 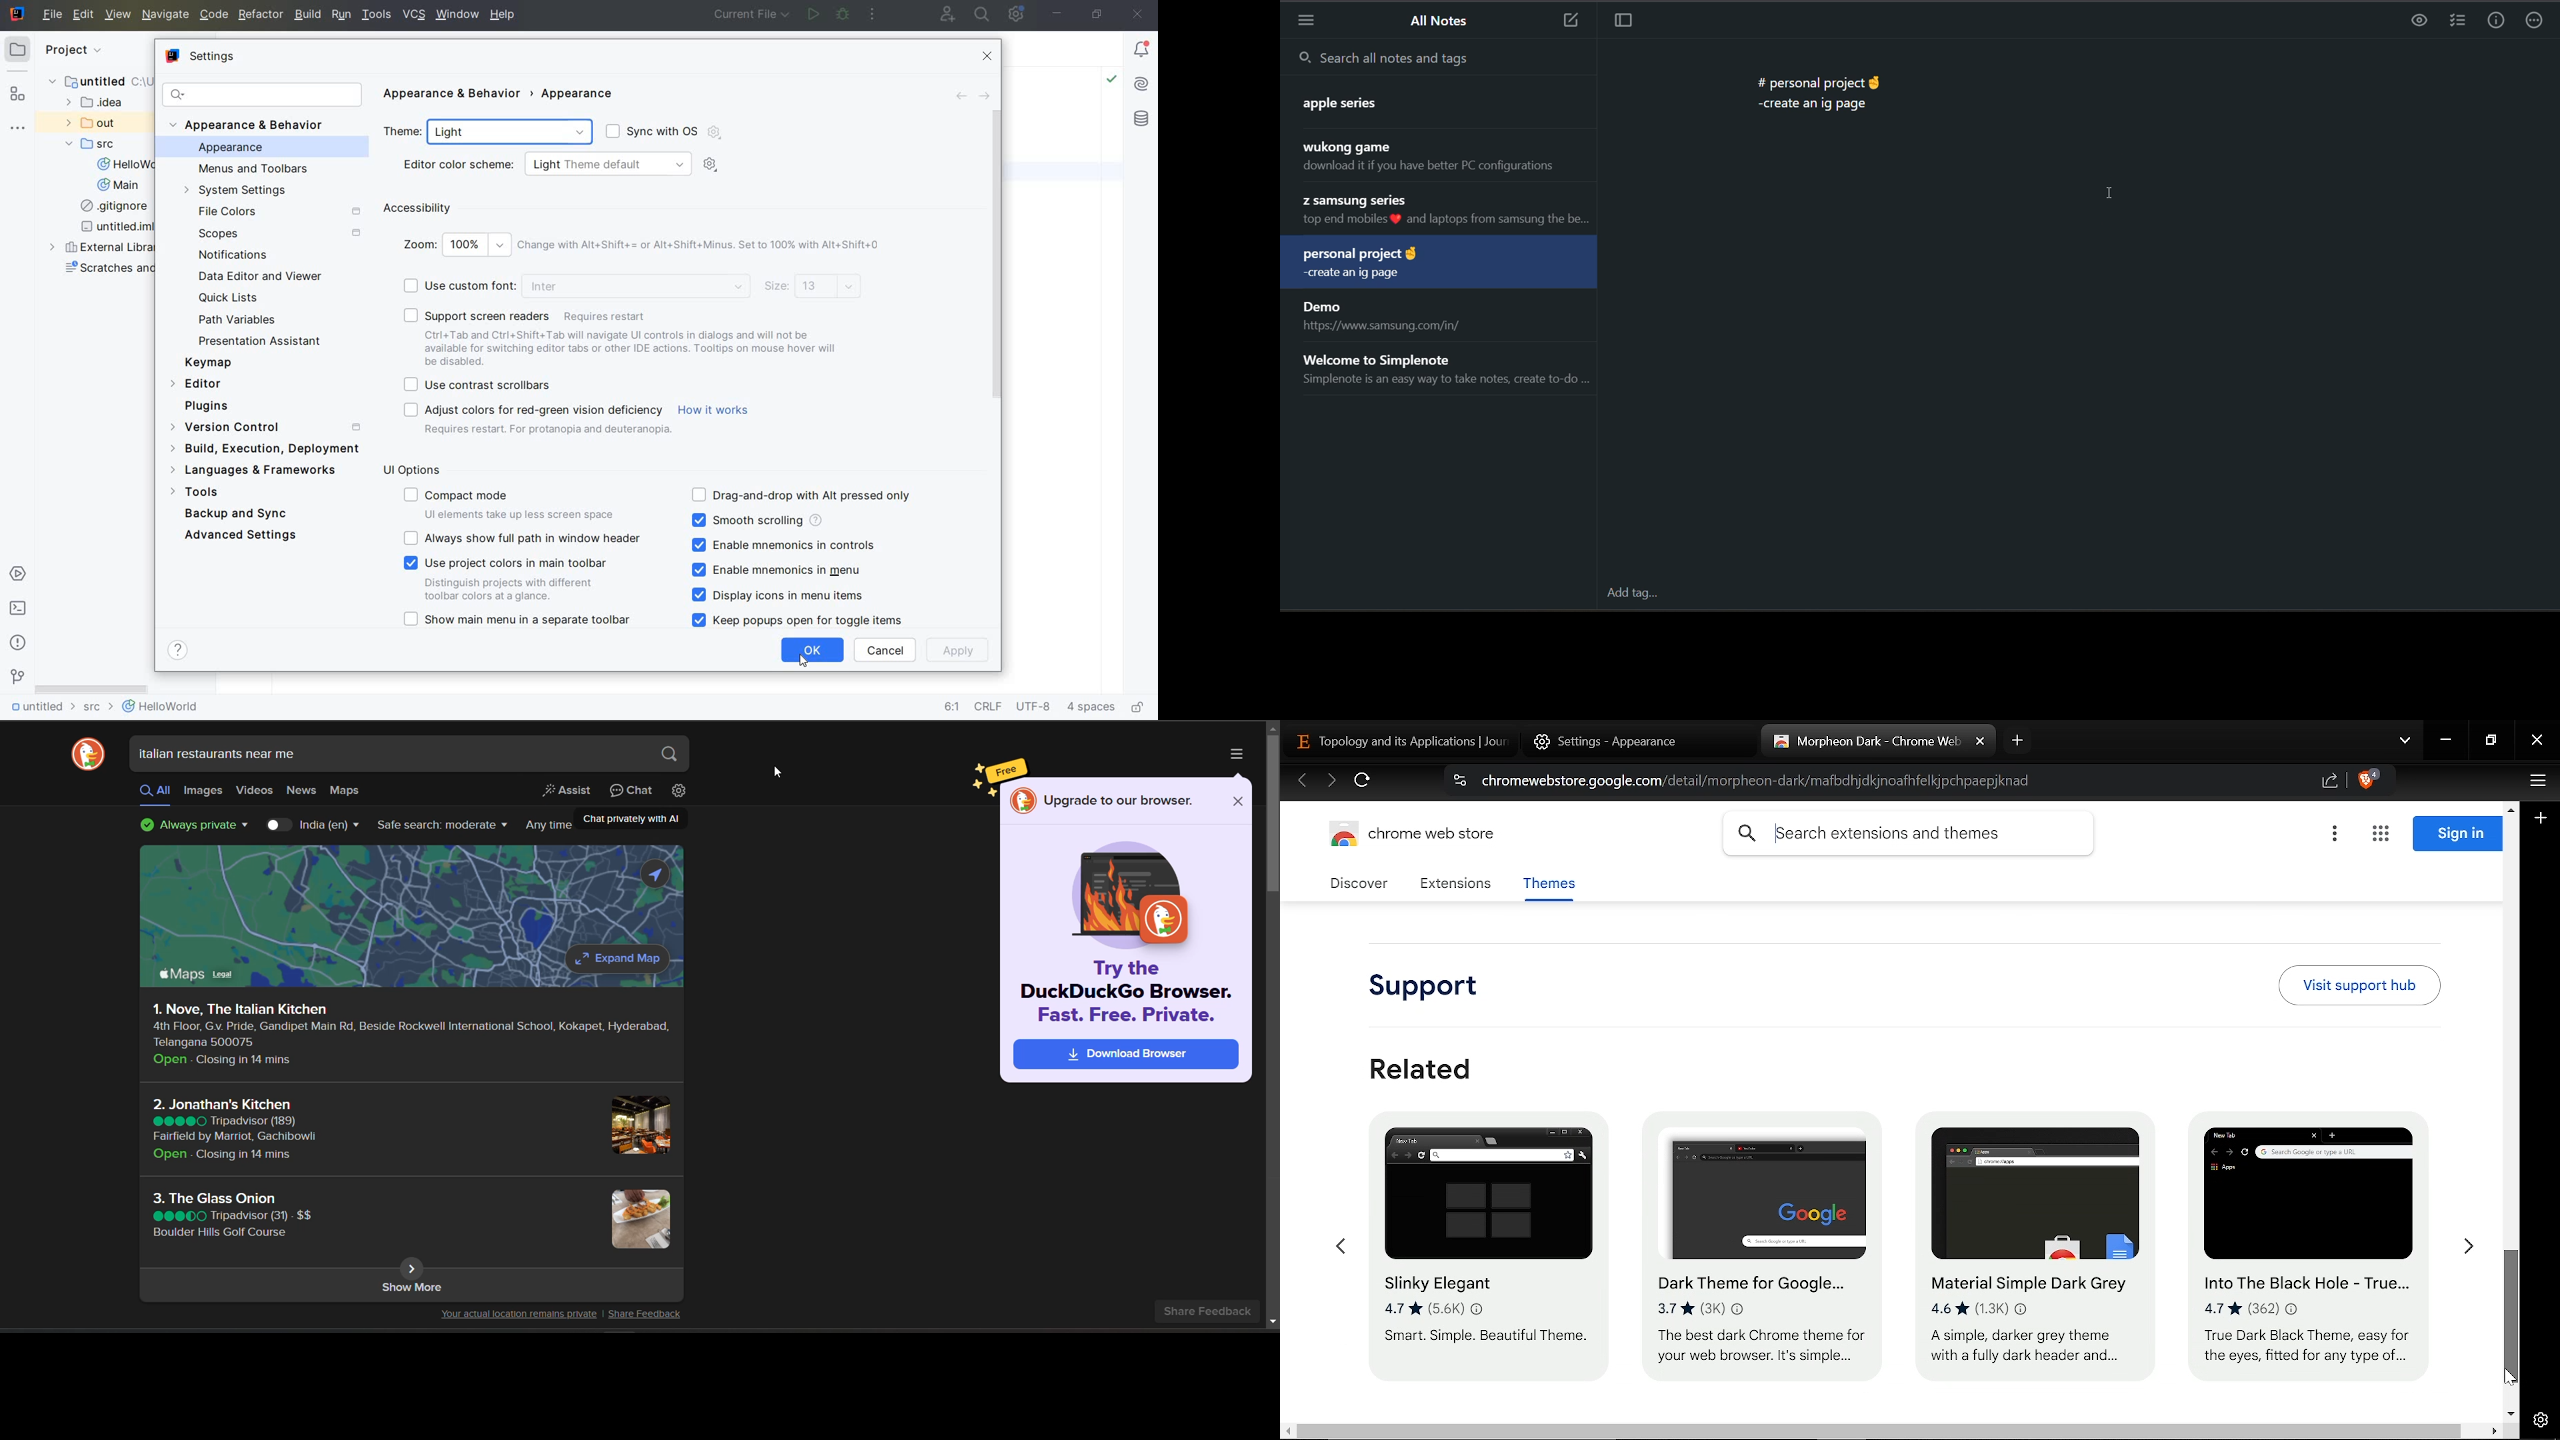 I want to click on note title and preview sorted in reverse chronological order, so click(x=1382, y=264).